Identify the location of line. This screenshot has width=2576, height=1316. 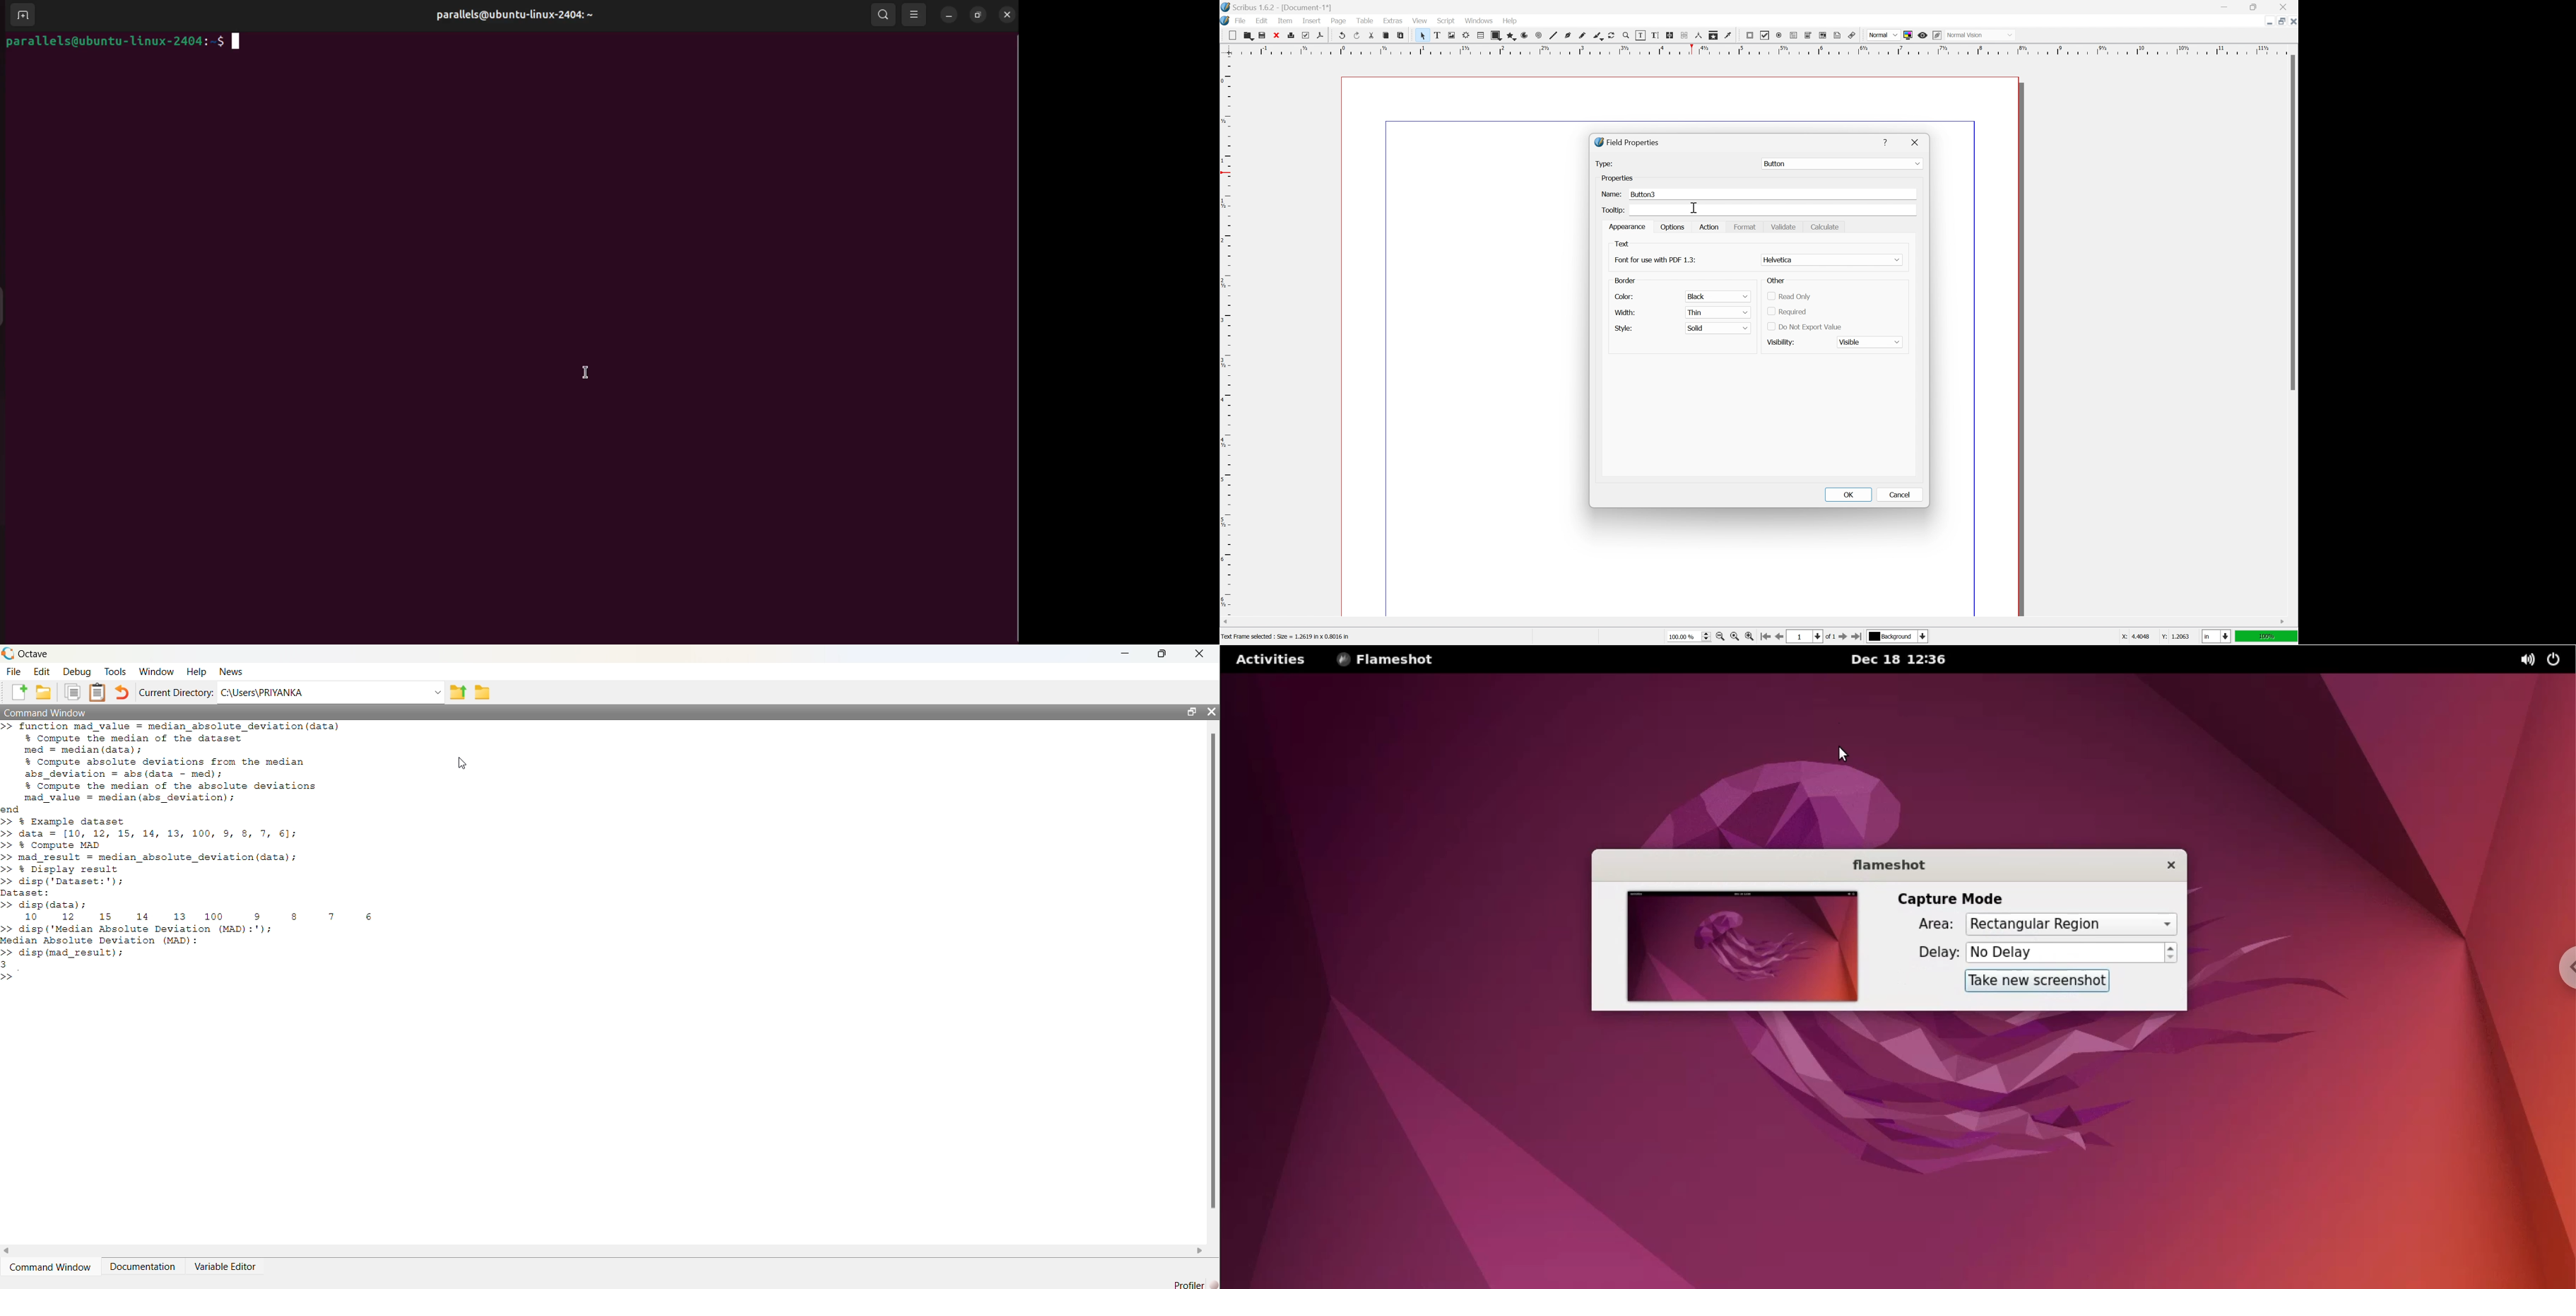
(1553, 35).